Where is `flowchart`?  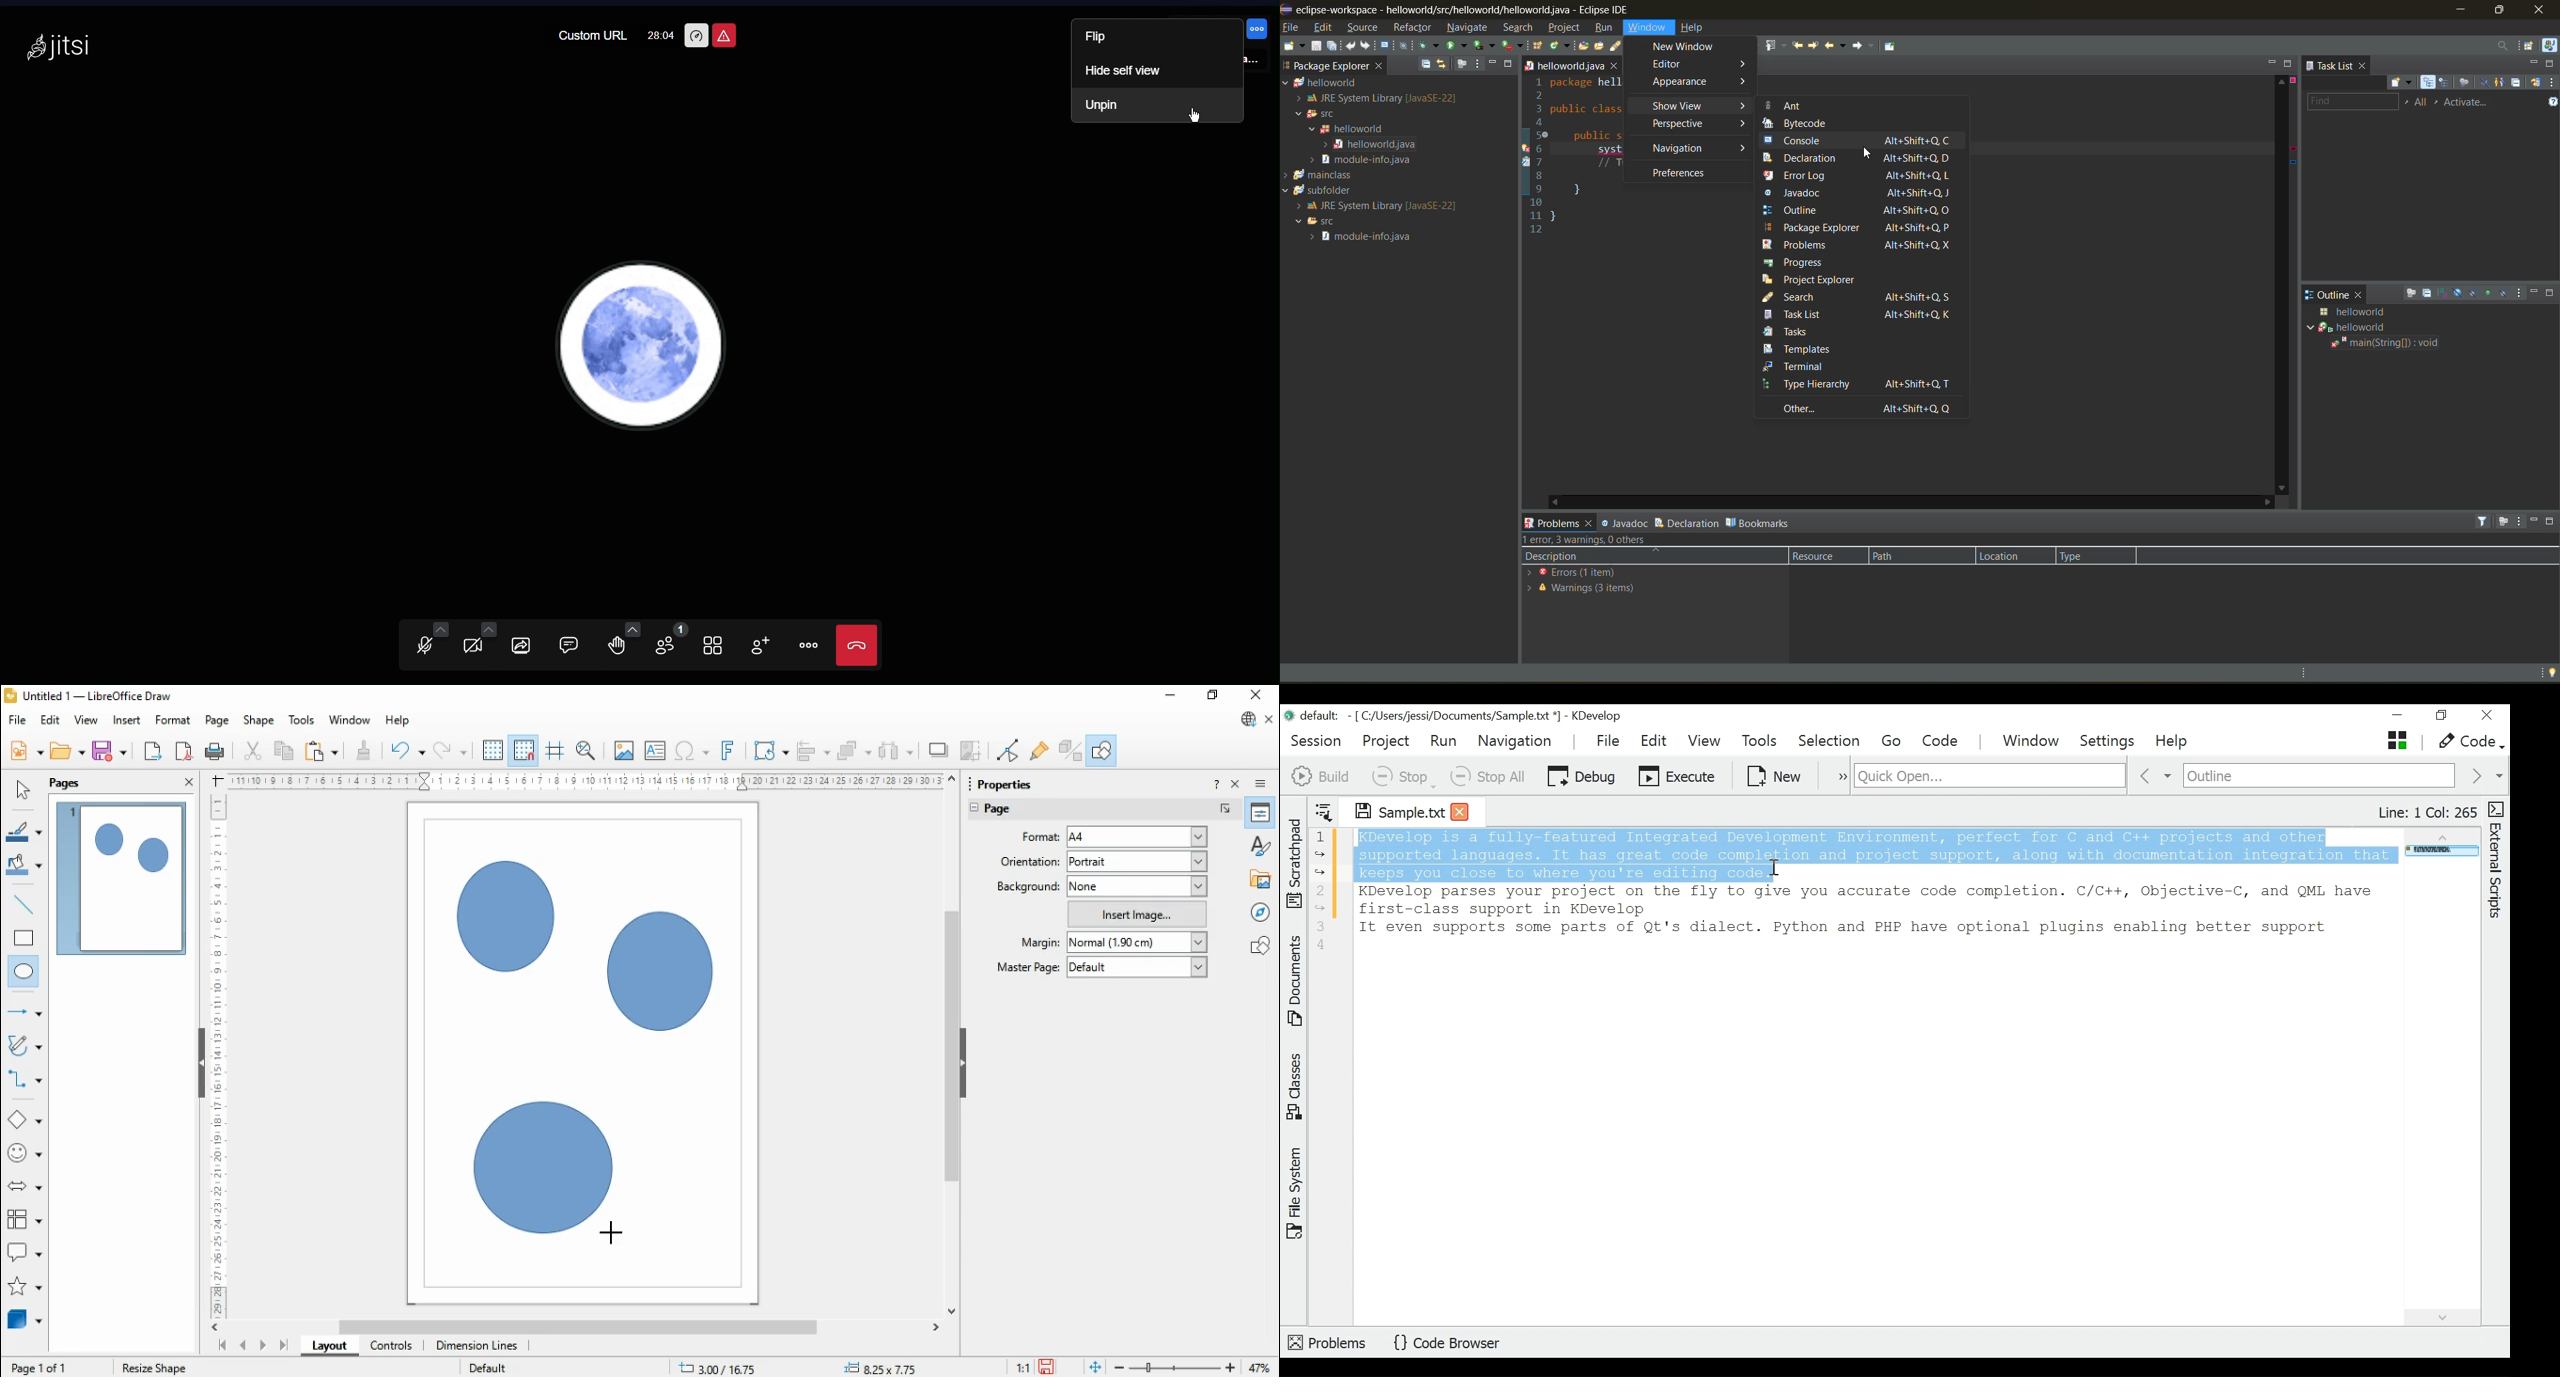
flowchart is located at coordinates (25, 1223).